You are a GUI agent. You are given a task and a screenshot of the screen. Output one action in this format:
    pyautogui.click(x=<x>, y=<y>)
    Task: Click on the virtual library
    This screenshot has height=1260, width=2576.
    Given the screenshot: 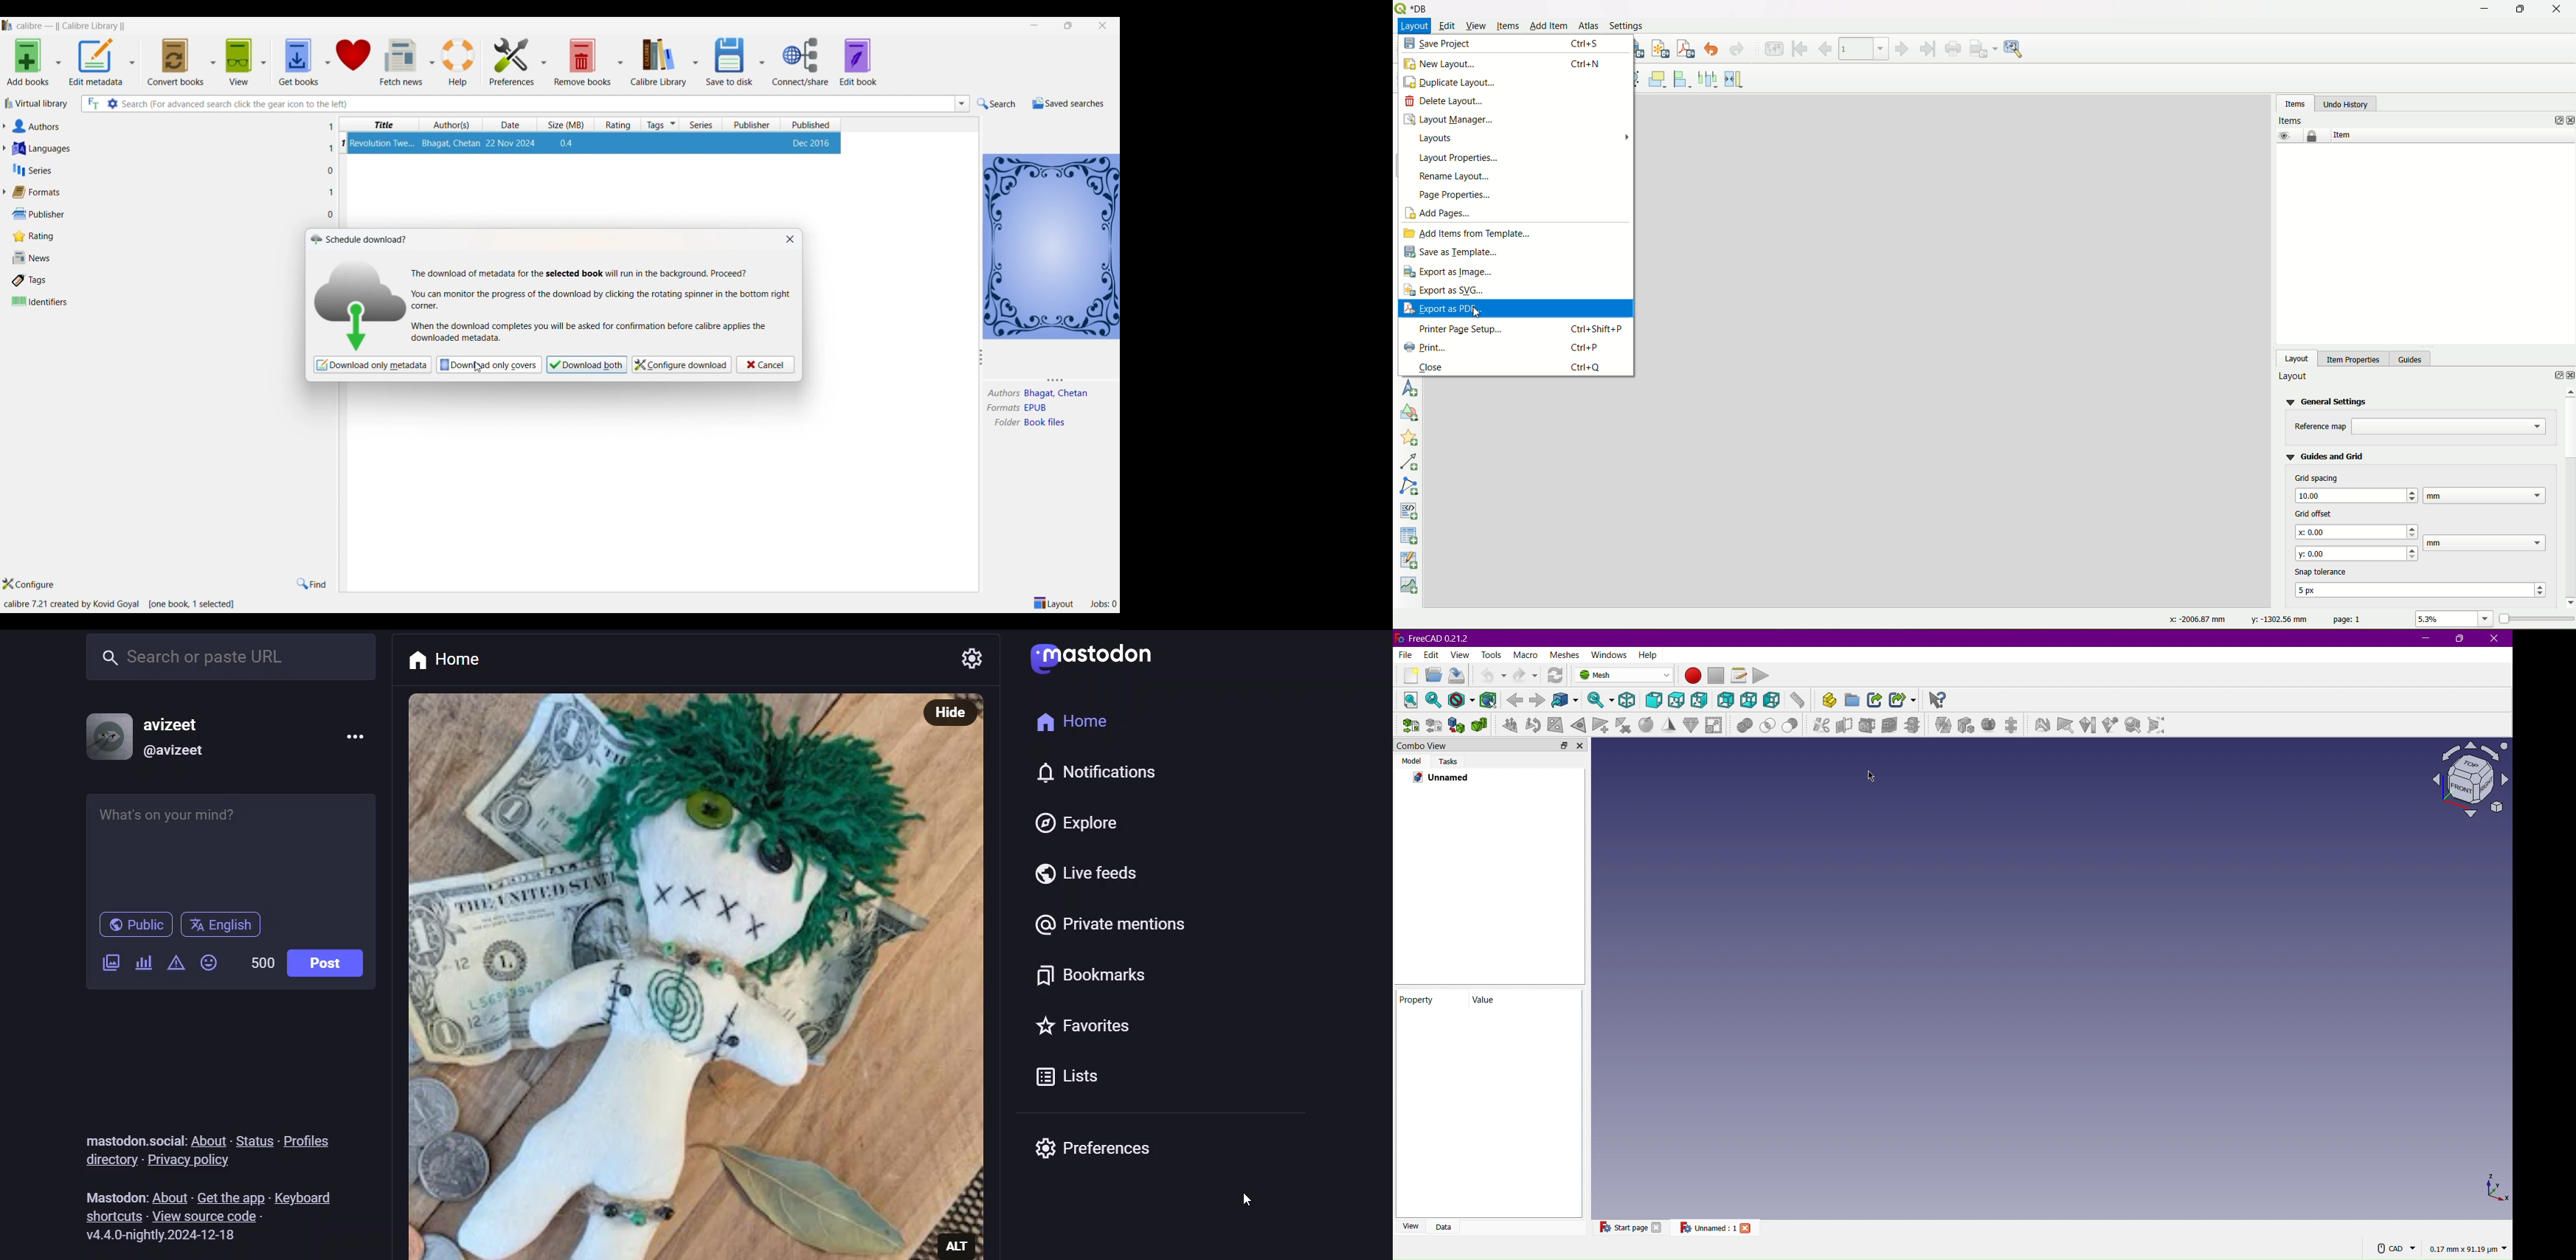 What is the action you would take?
    pyautogui.click(x=38, y=106)
    